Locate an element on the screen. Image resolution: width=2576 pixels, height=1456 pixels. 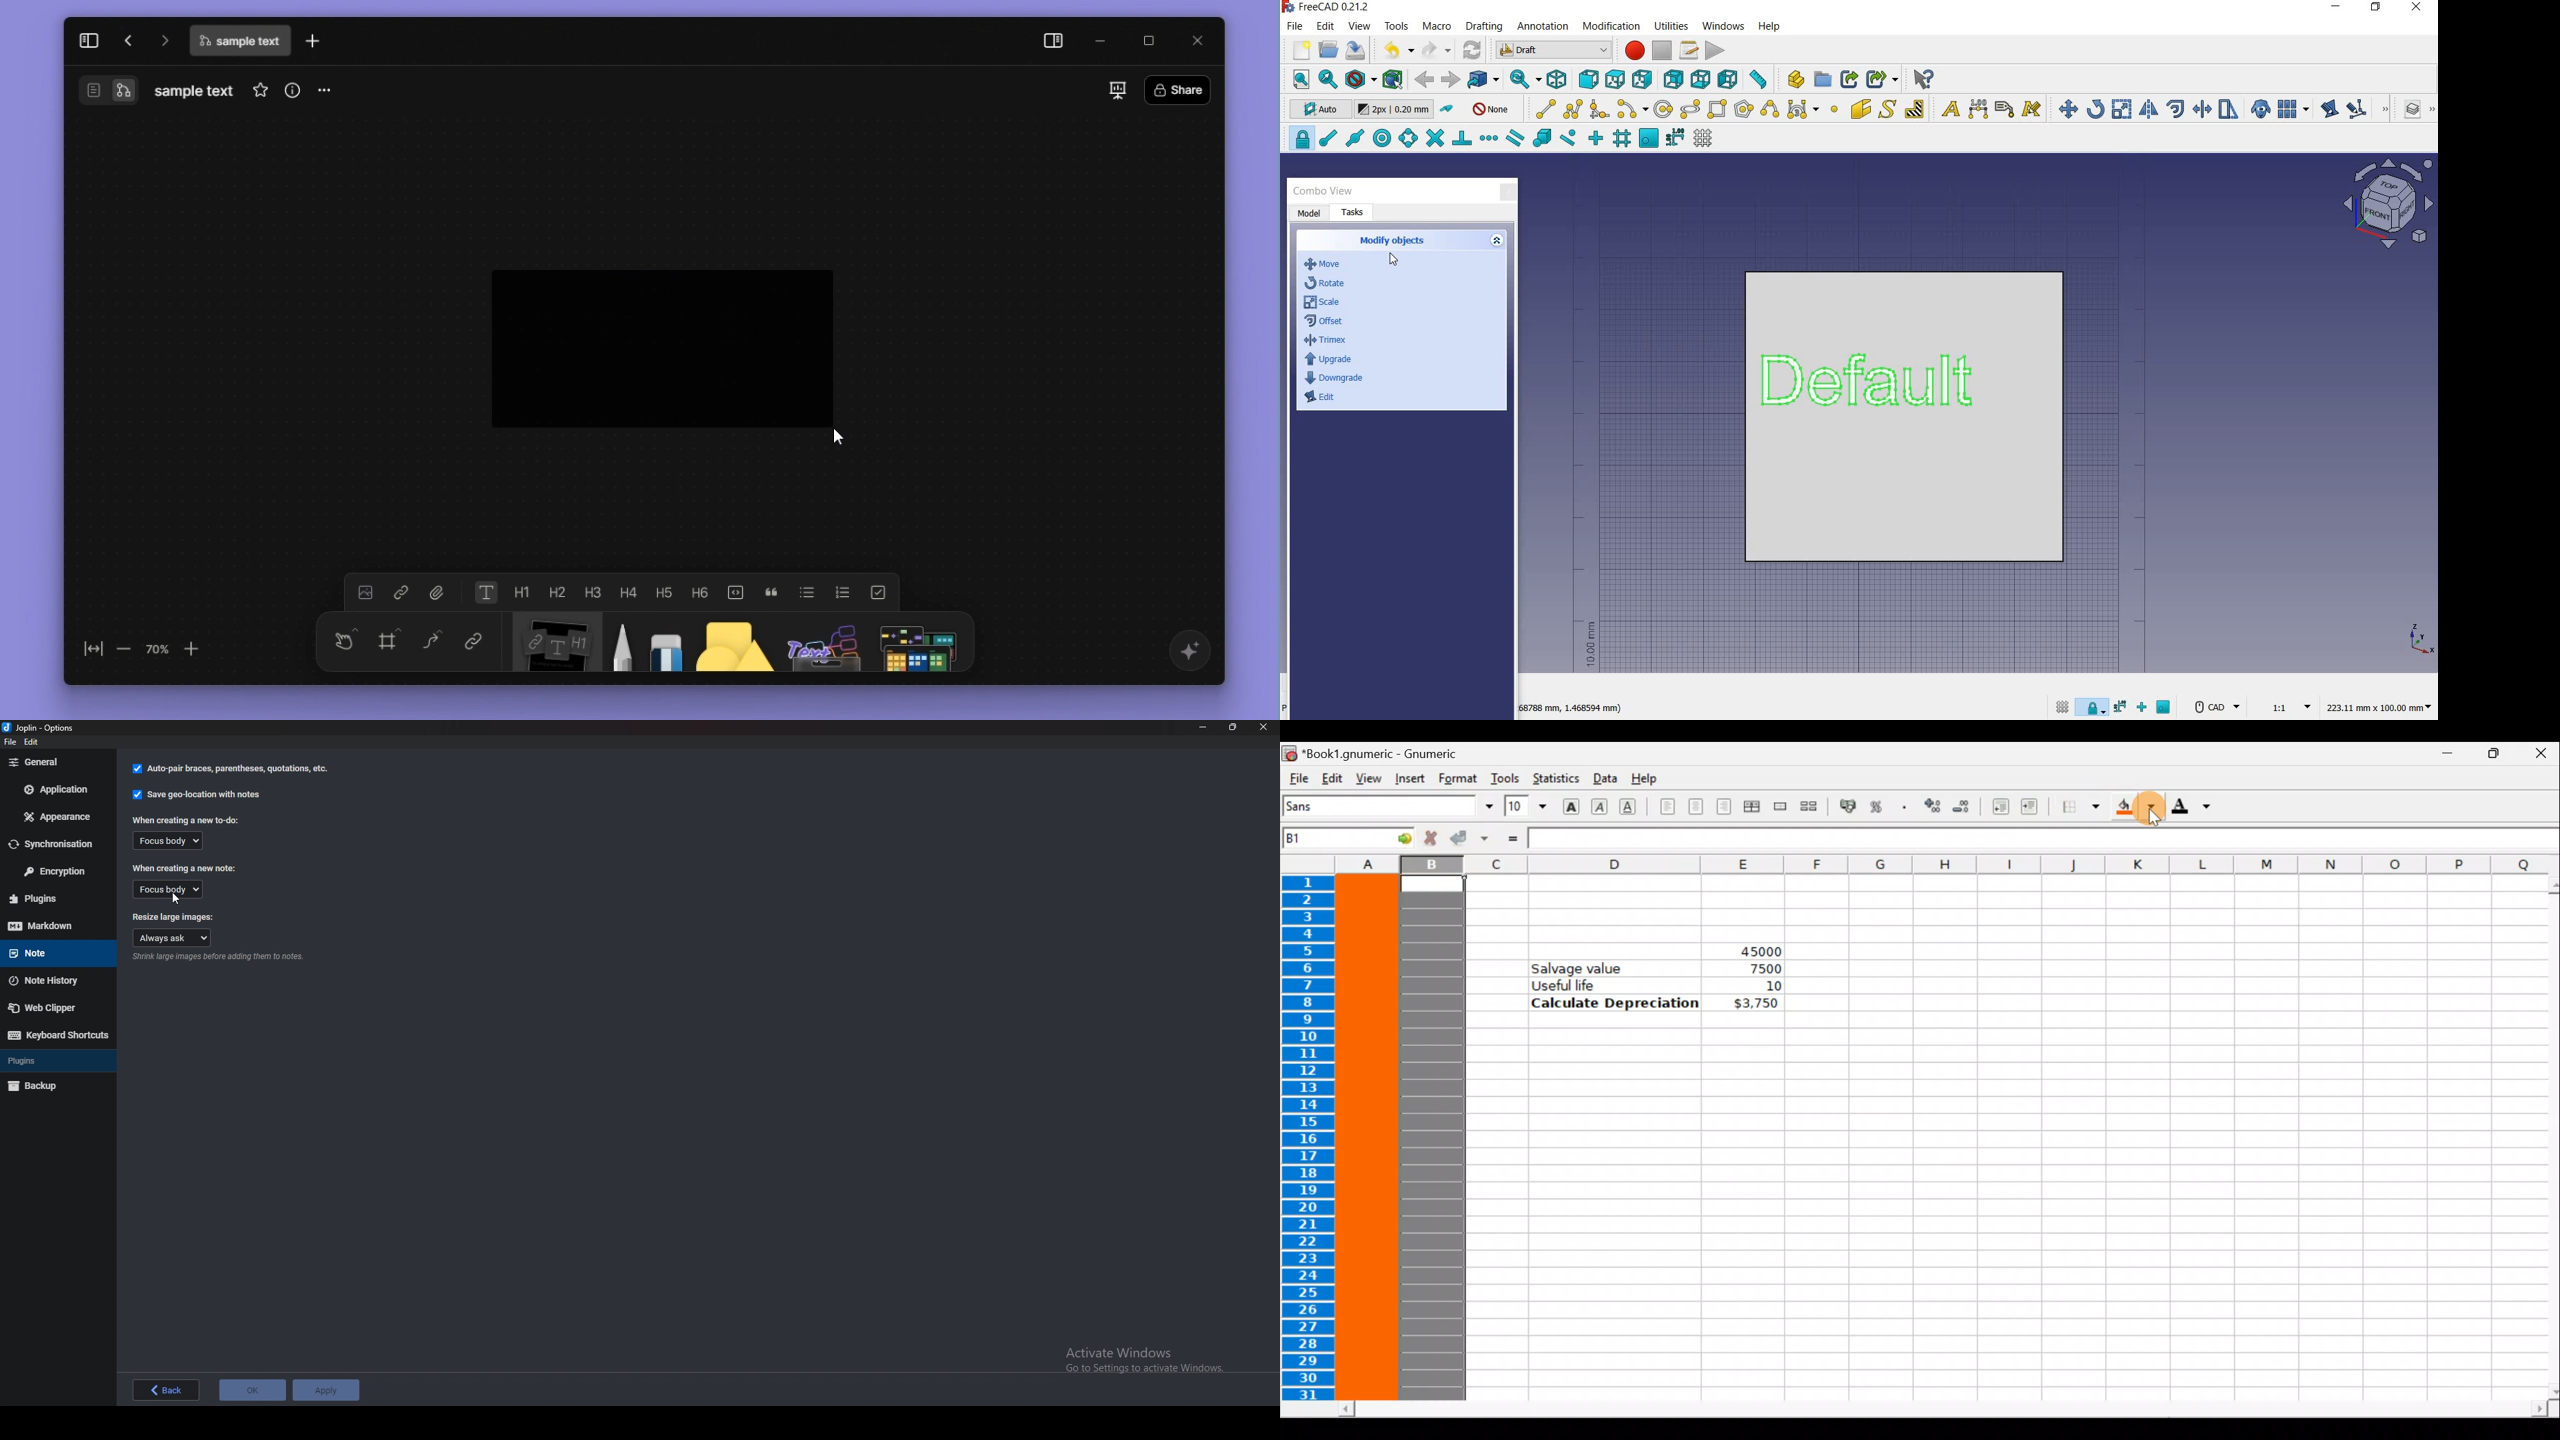
save geo location with notes is located at coordinates (198, 795).